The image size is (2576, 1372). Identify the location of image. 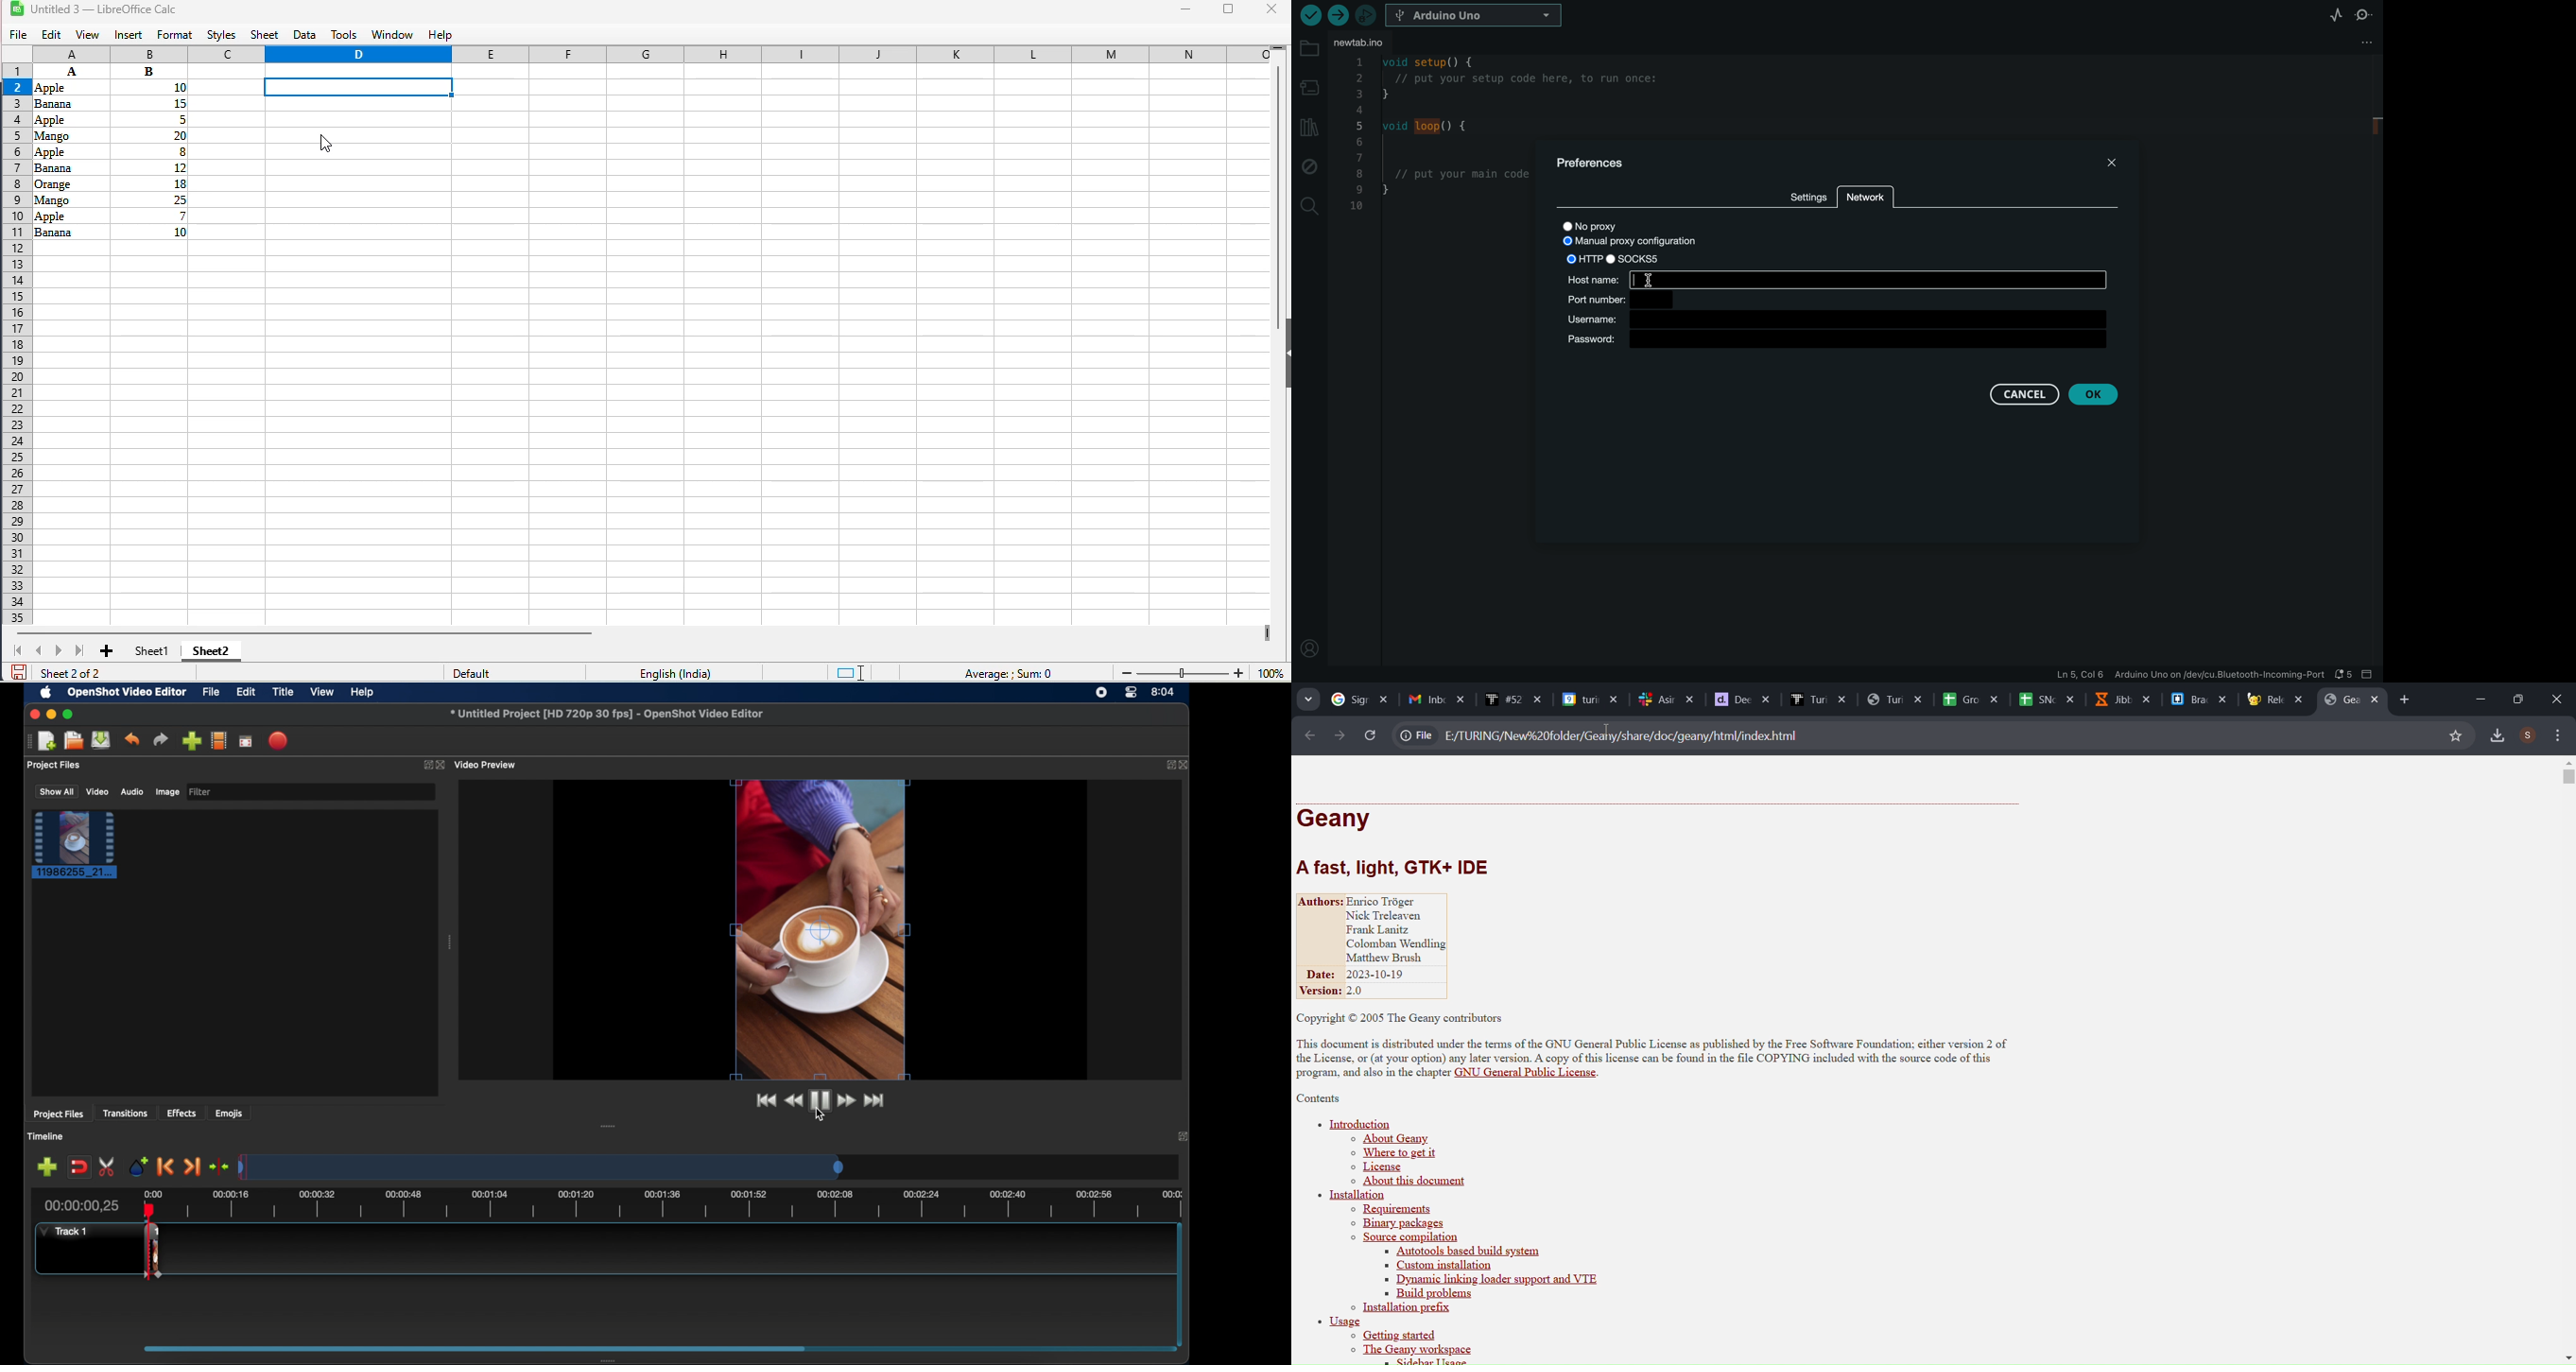
(167, 792).